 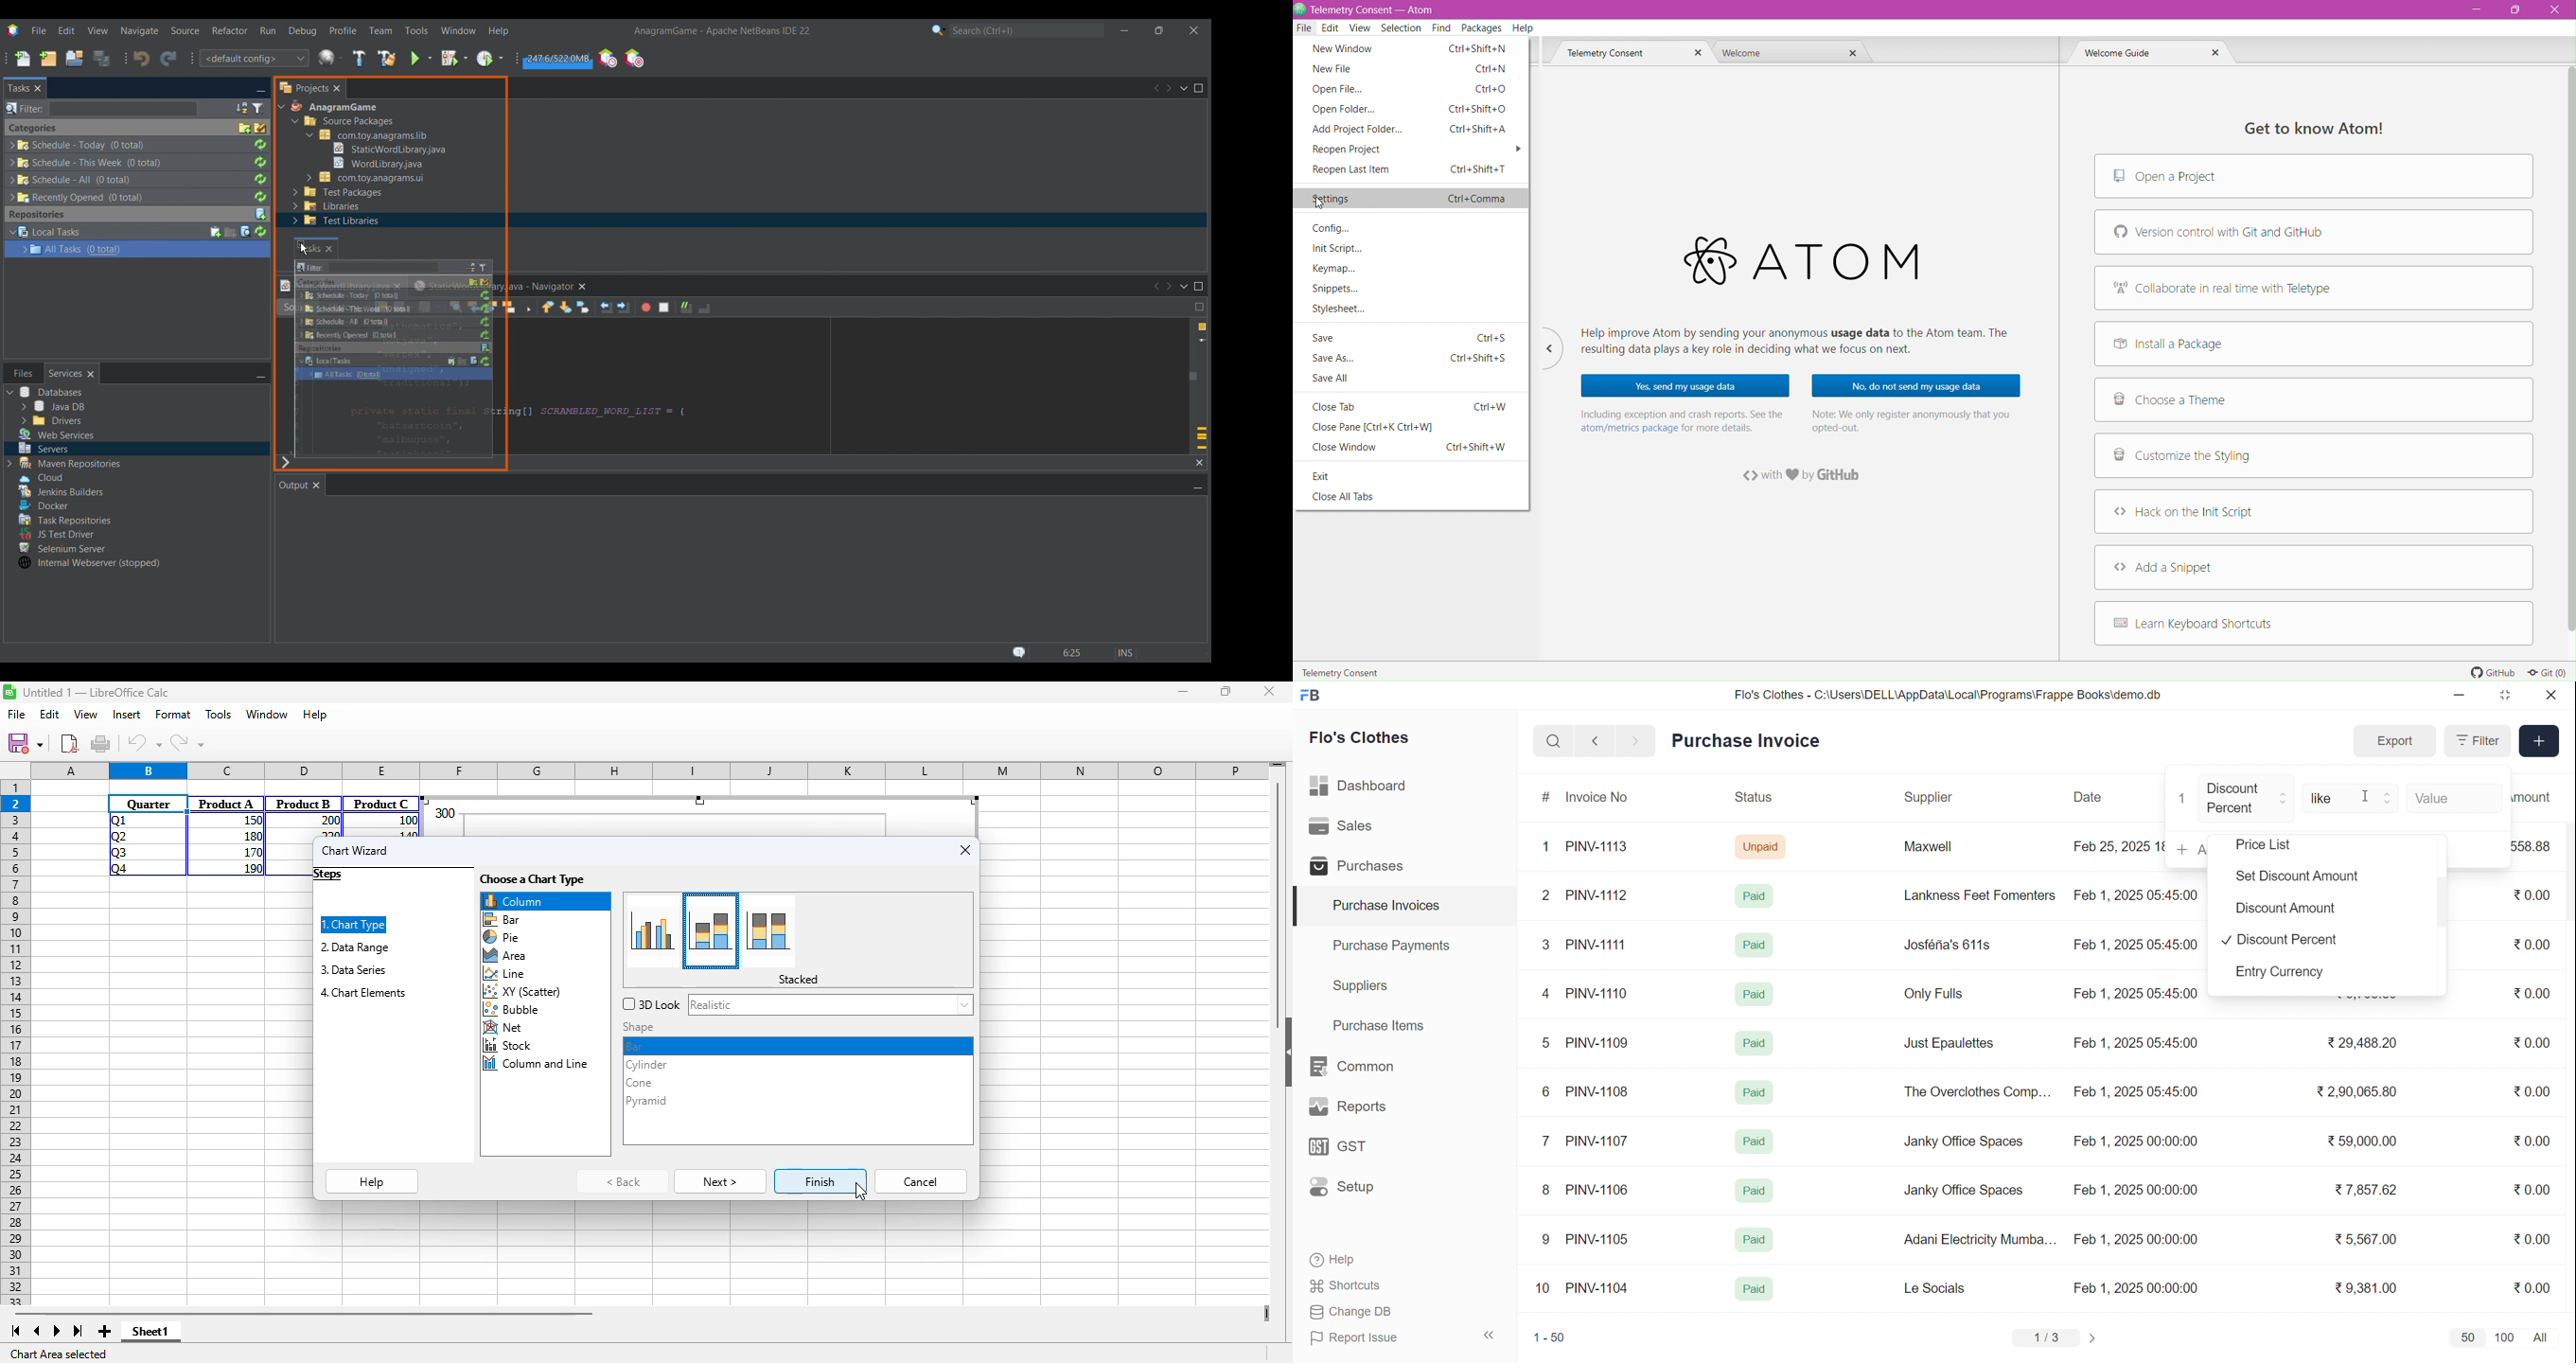 What do you see at coordinates (2536, 1139) in the screenshot?
I see `₹0.00` at bounding box center [2536, 1139].